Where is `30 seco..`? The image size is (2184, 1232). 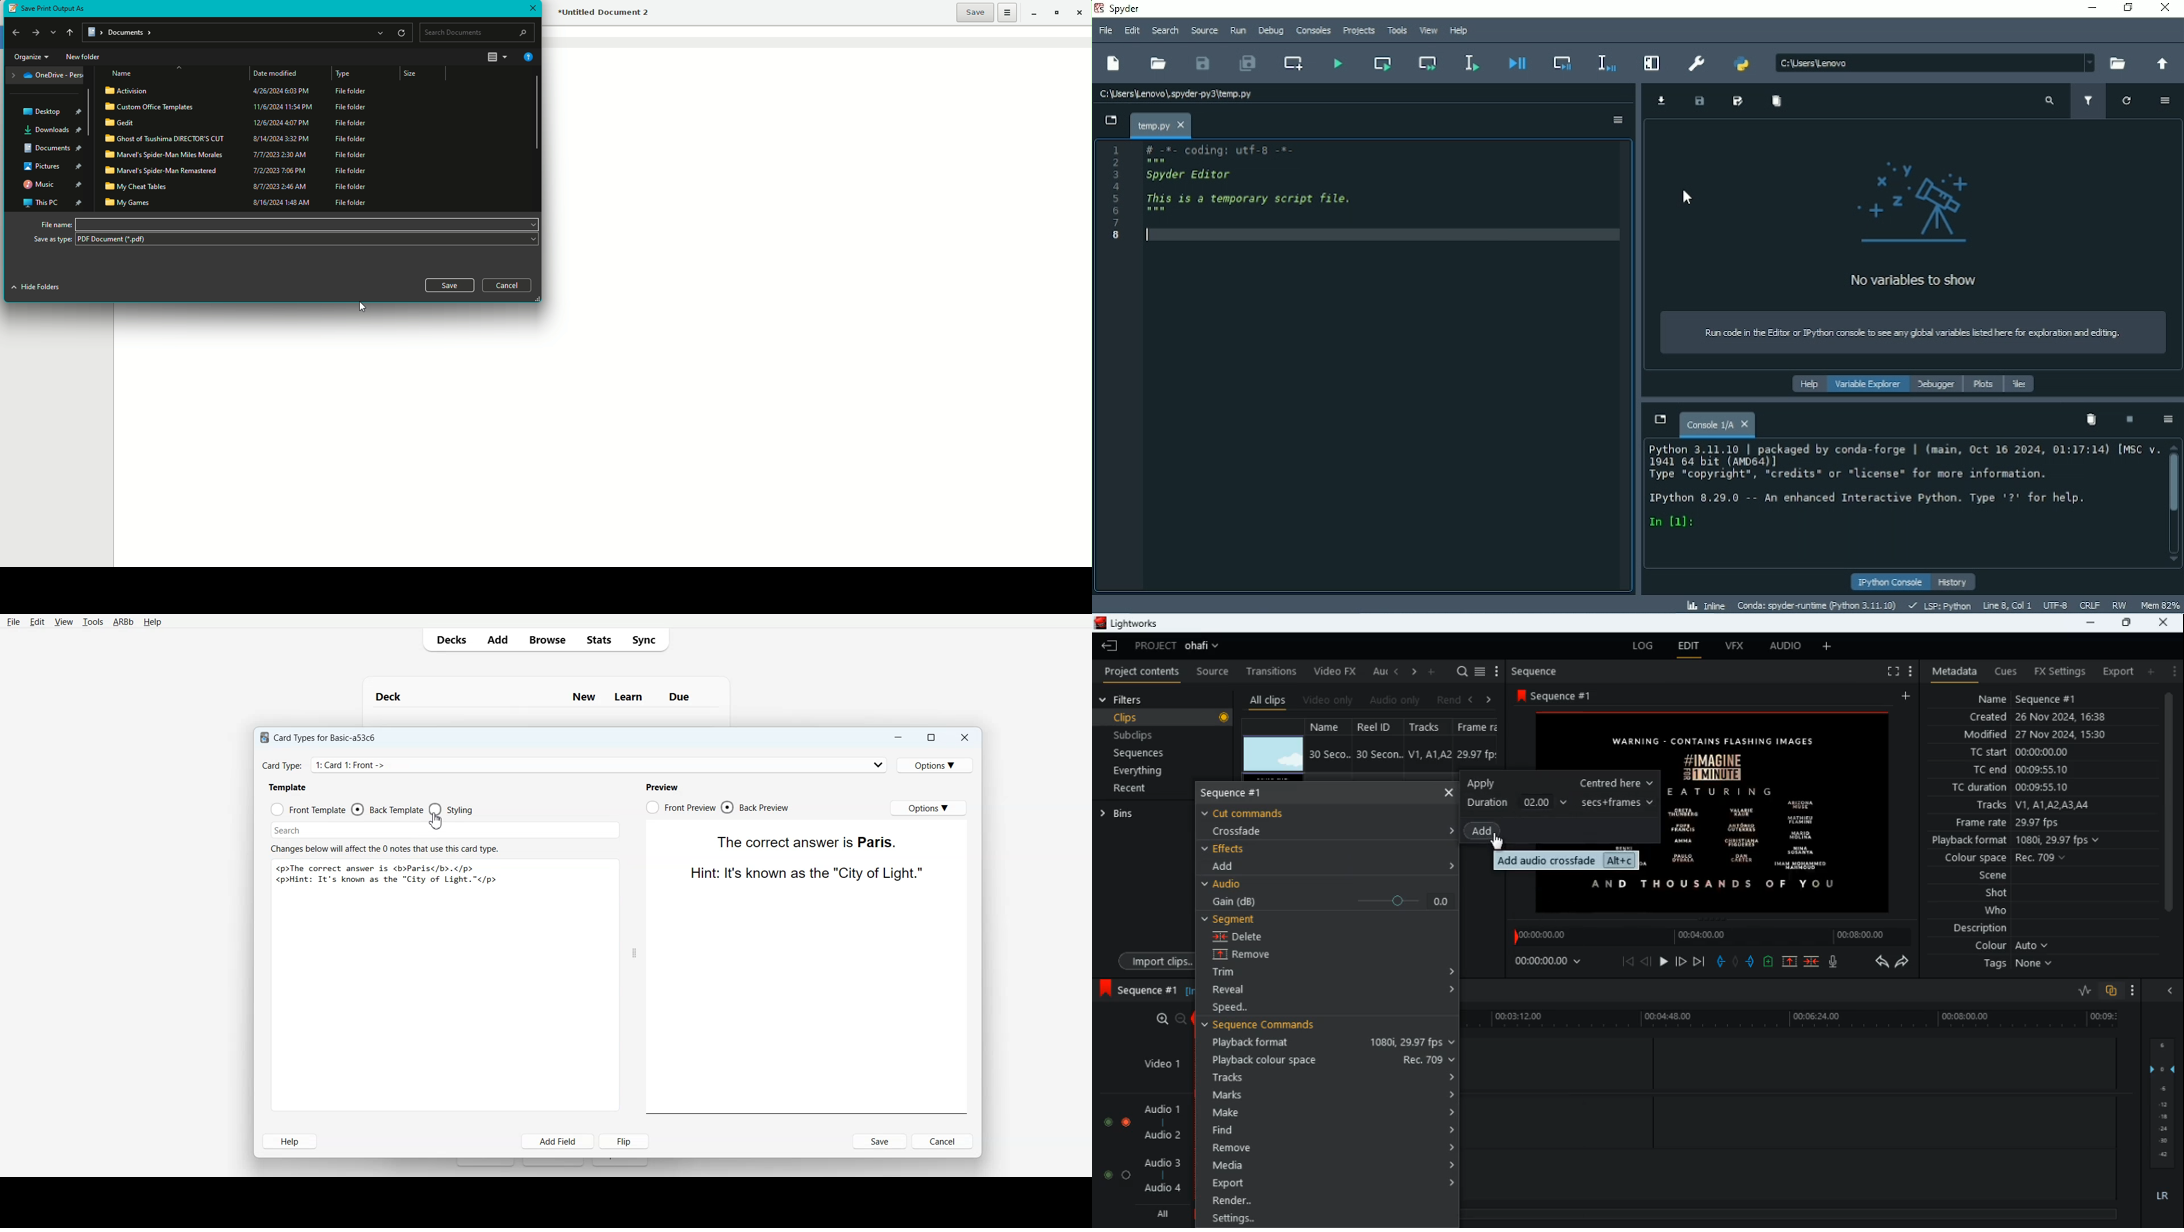 30 seco.. is located at coordinates (1330, 753).